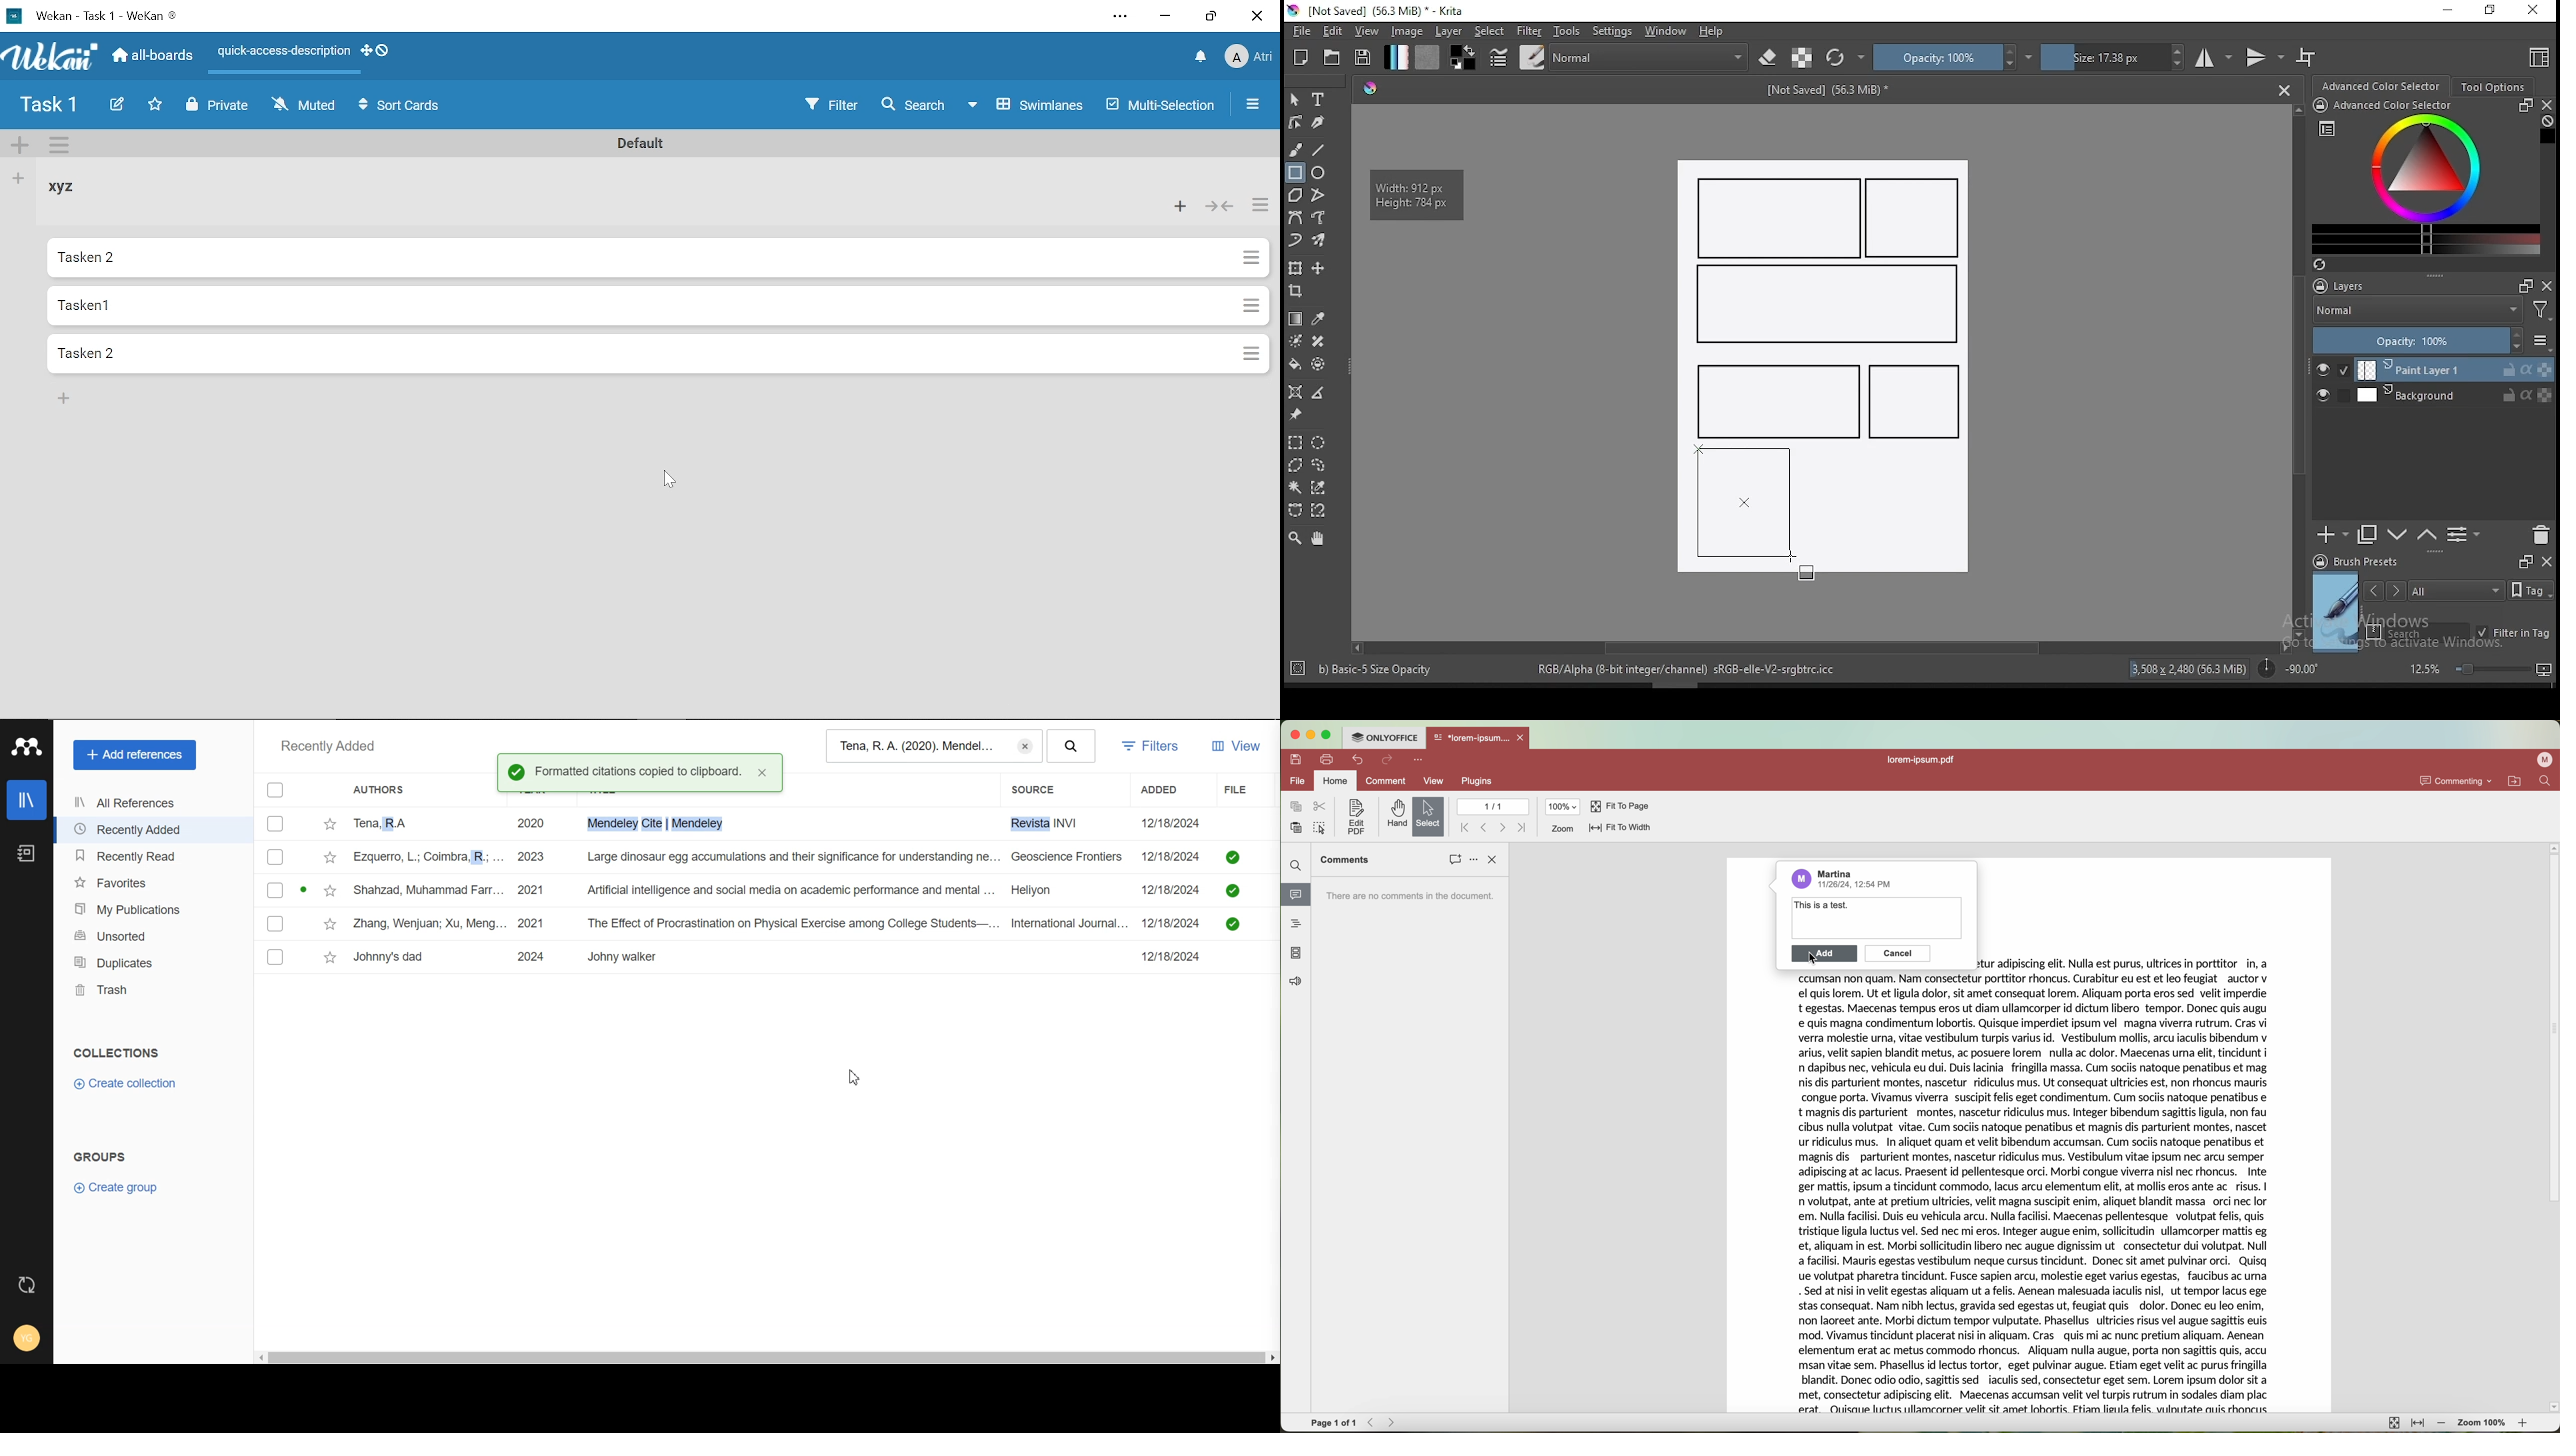 The image size is (2576, 1456). Describe the element at coordinates (1319, 394) in the screenshot. I see `measure distance between two points` at that location.